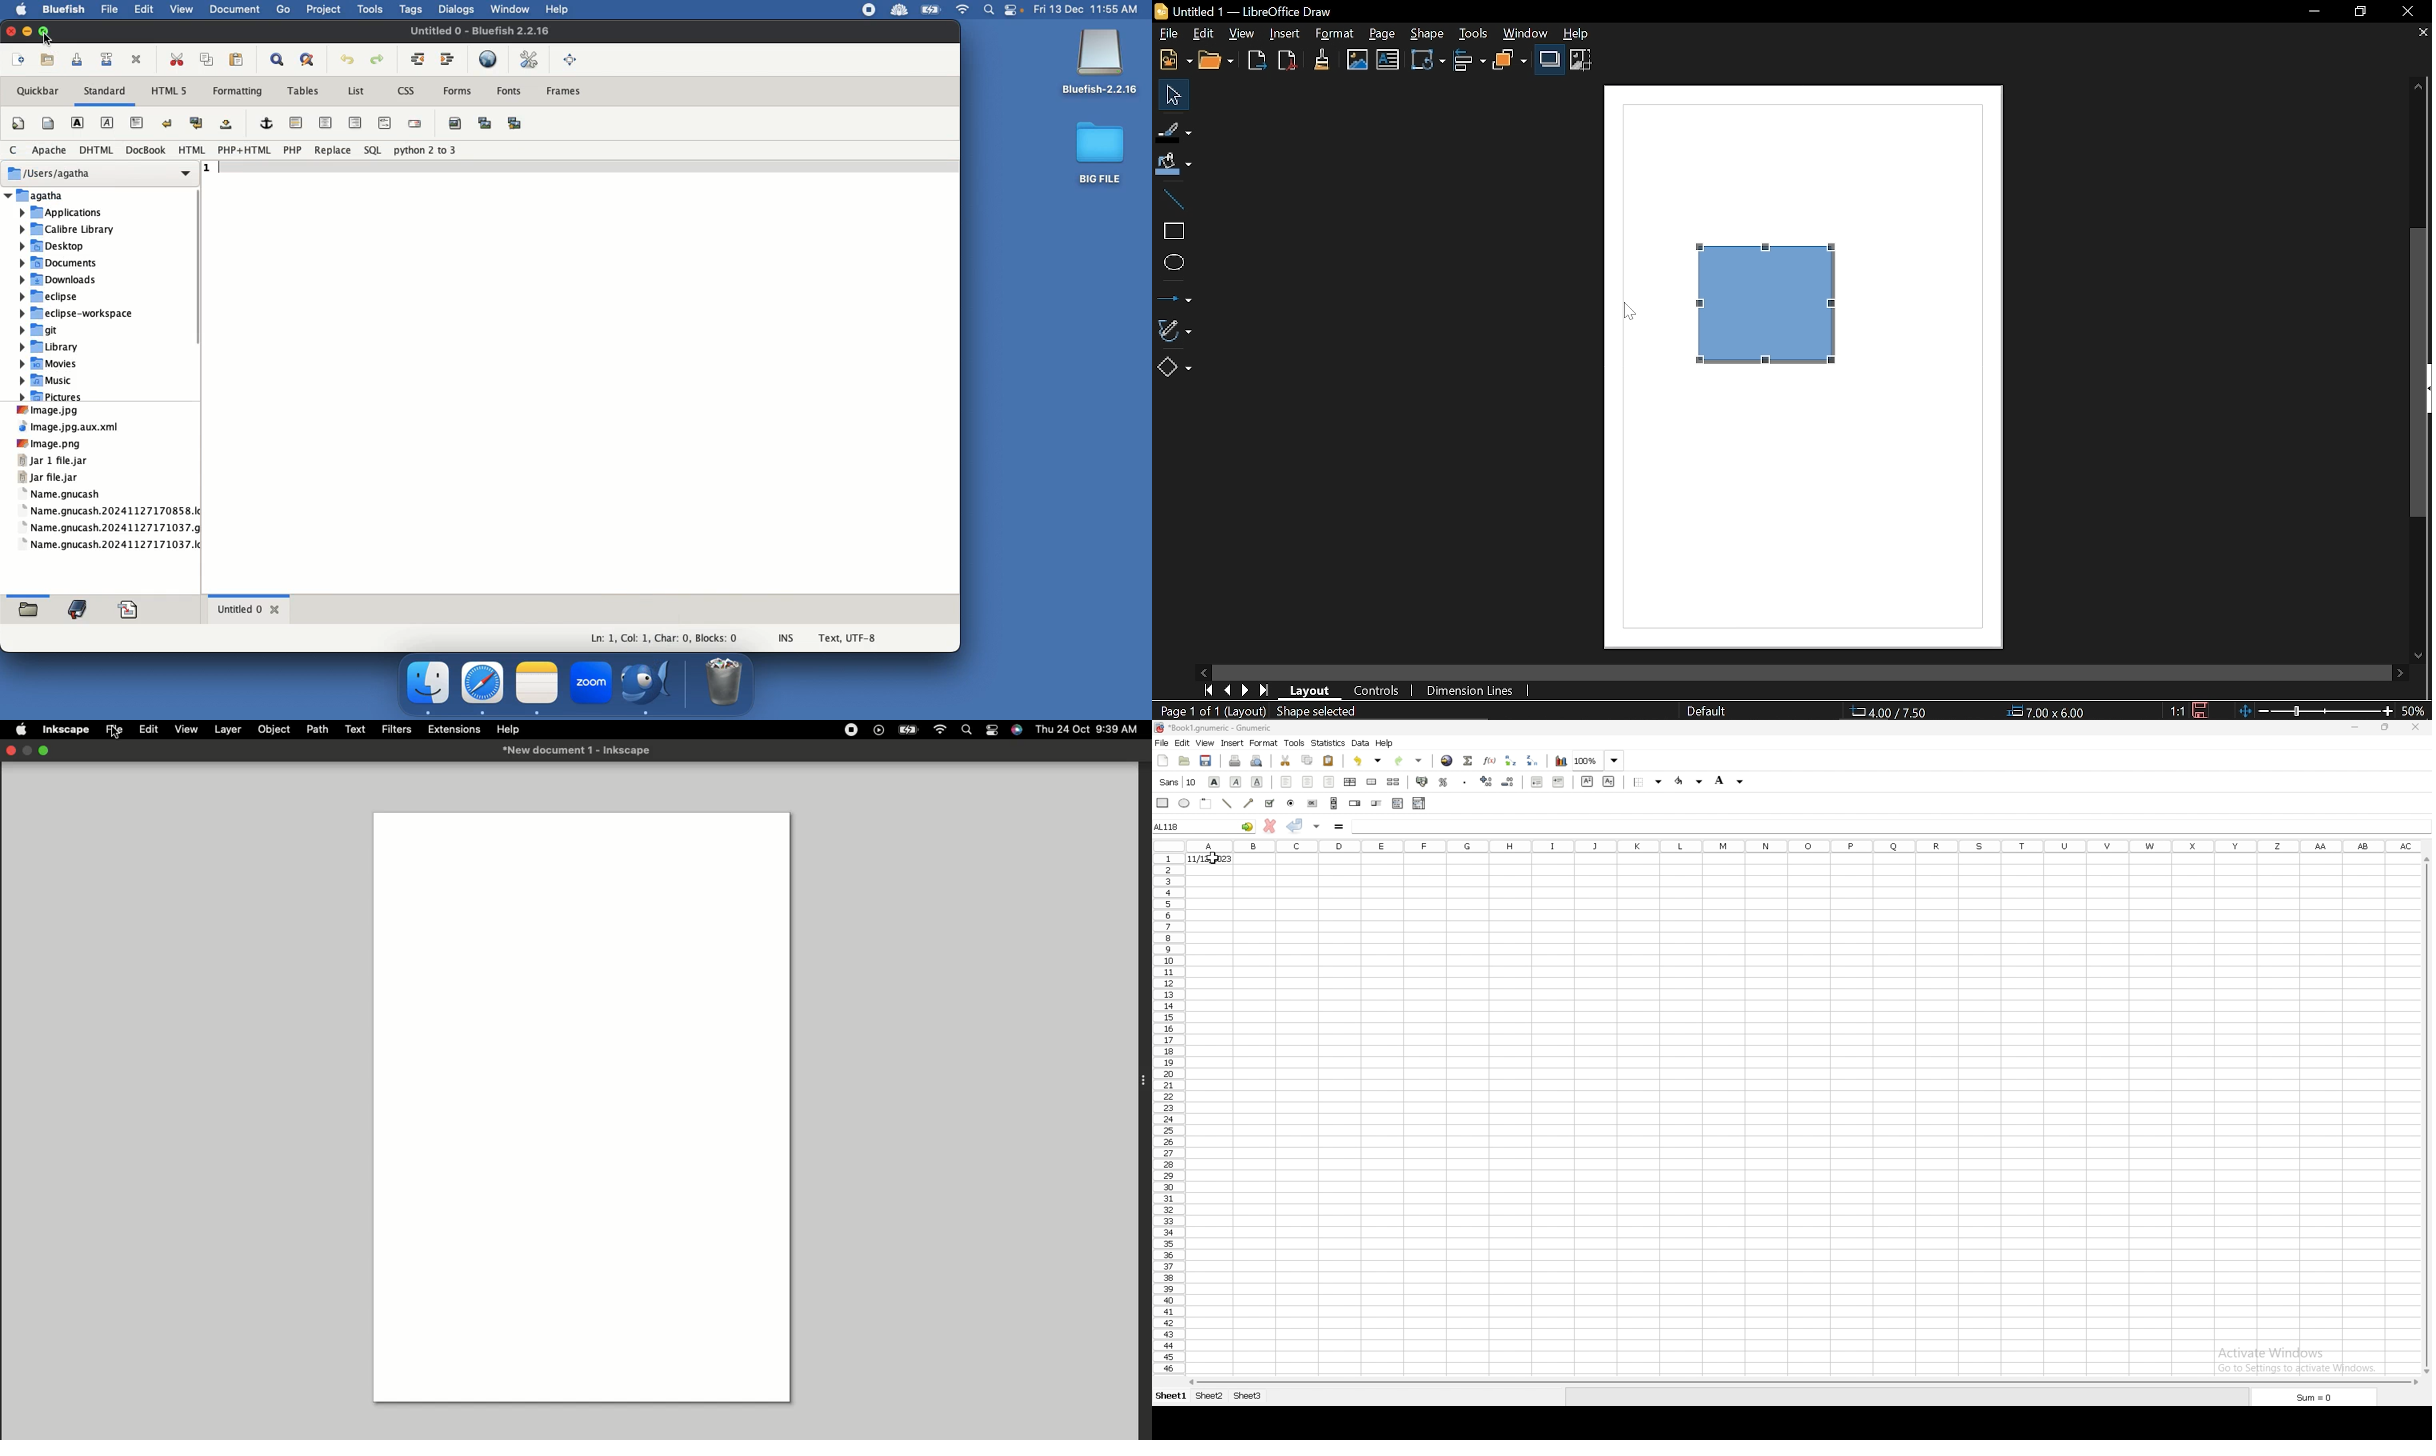  What do you see at coordinates (511, 92) in the screenshot?
I see `Fonts` at bounding box center [511, 92].